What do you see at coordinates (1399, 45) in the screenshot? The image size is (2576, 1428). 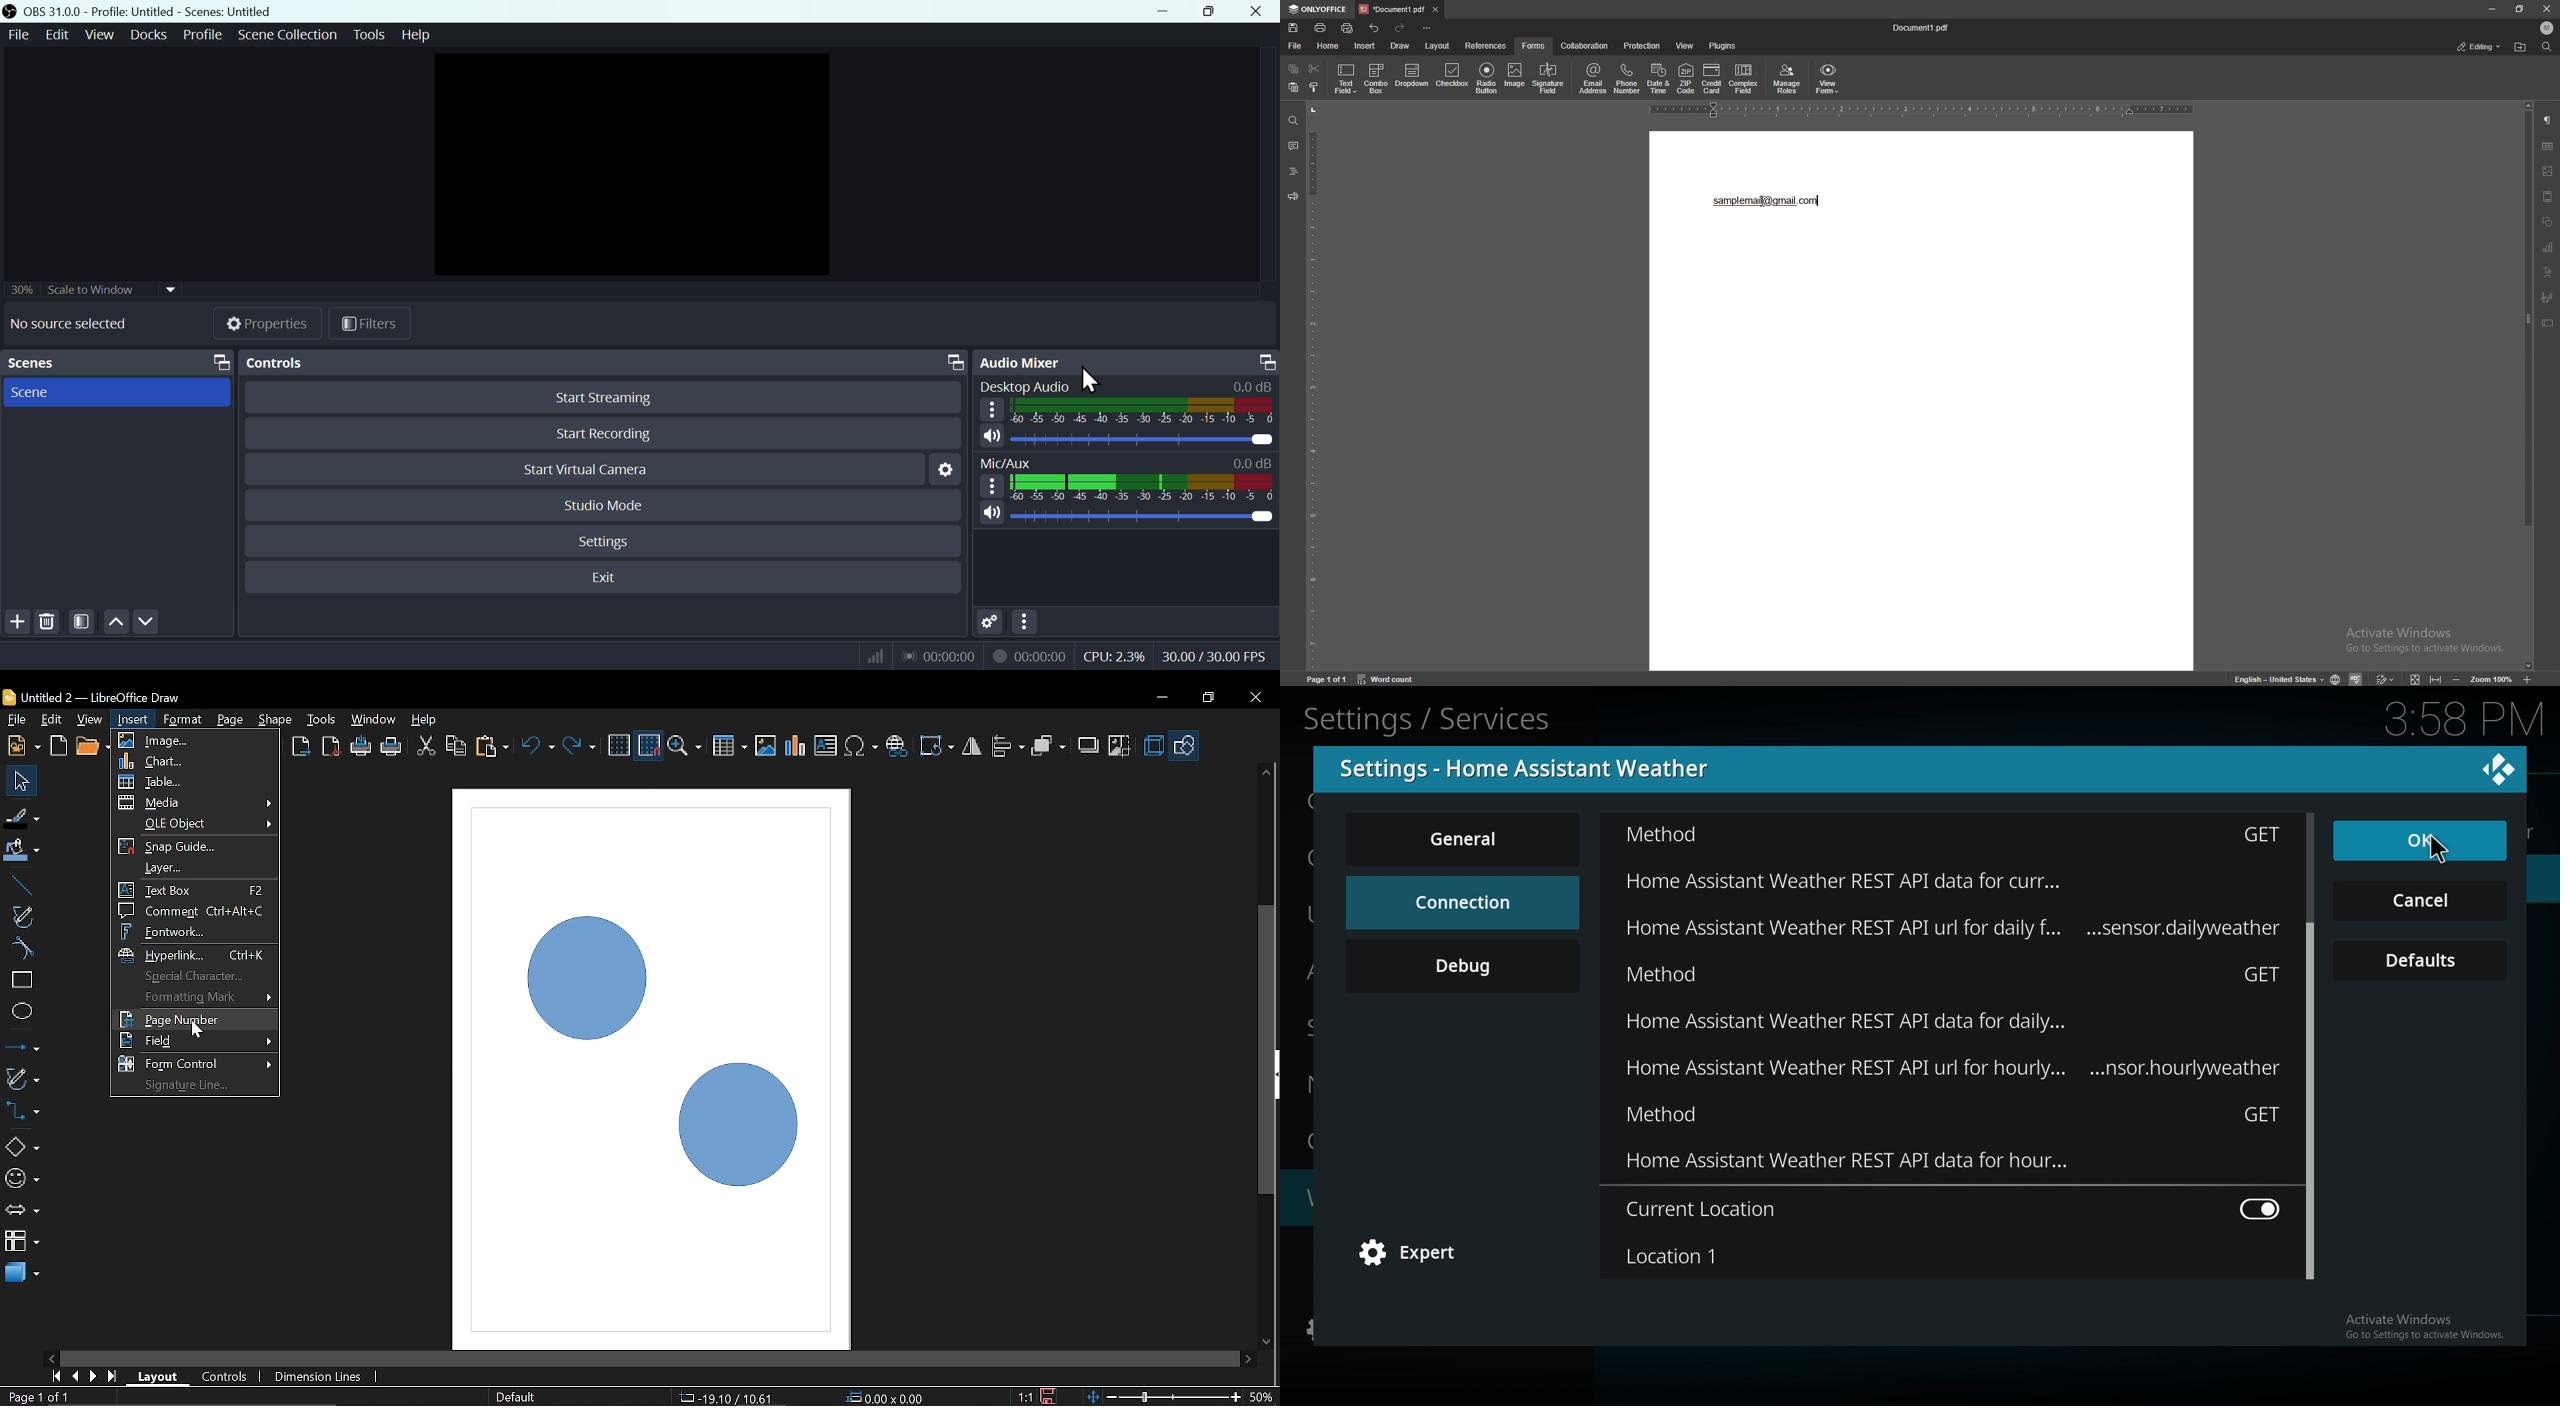 I see `draw` at bounding box center [1399, 45].